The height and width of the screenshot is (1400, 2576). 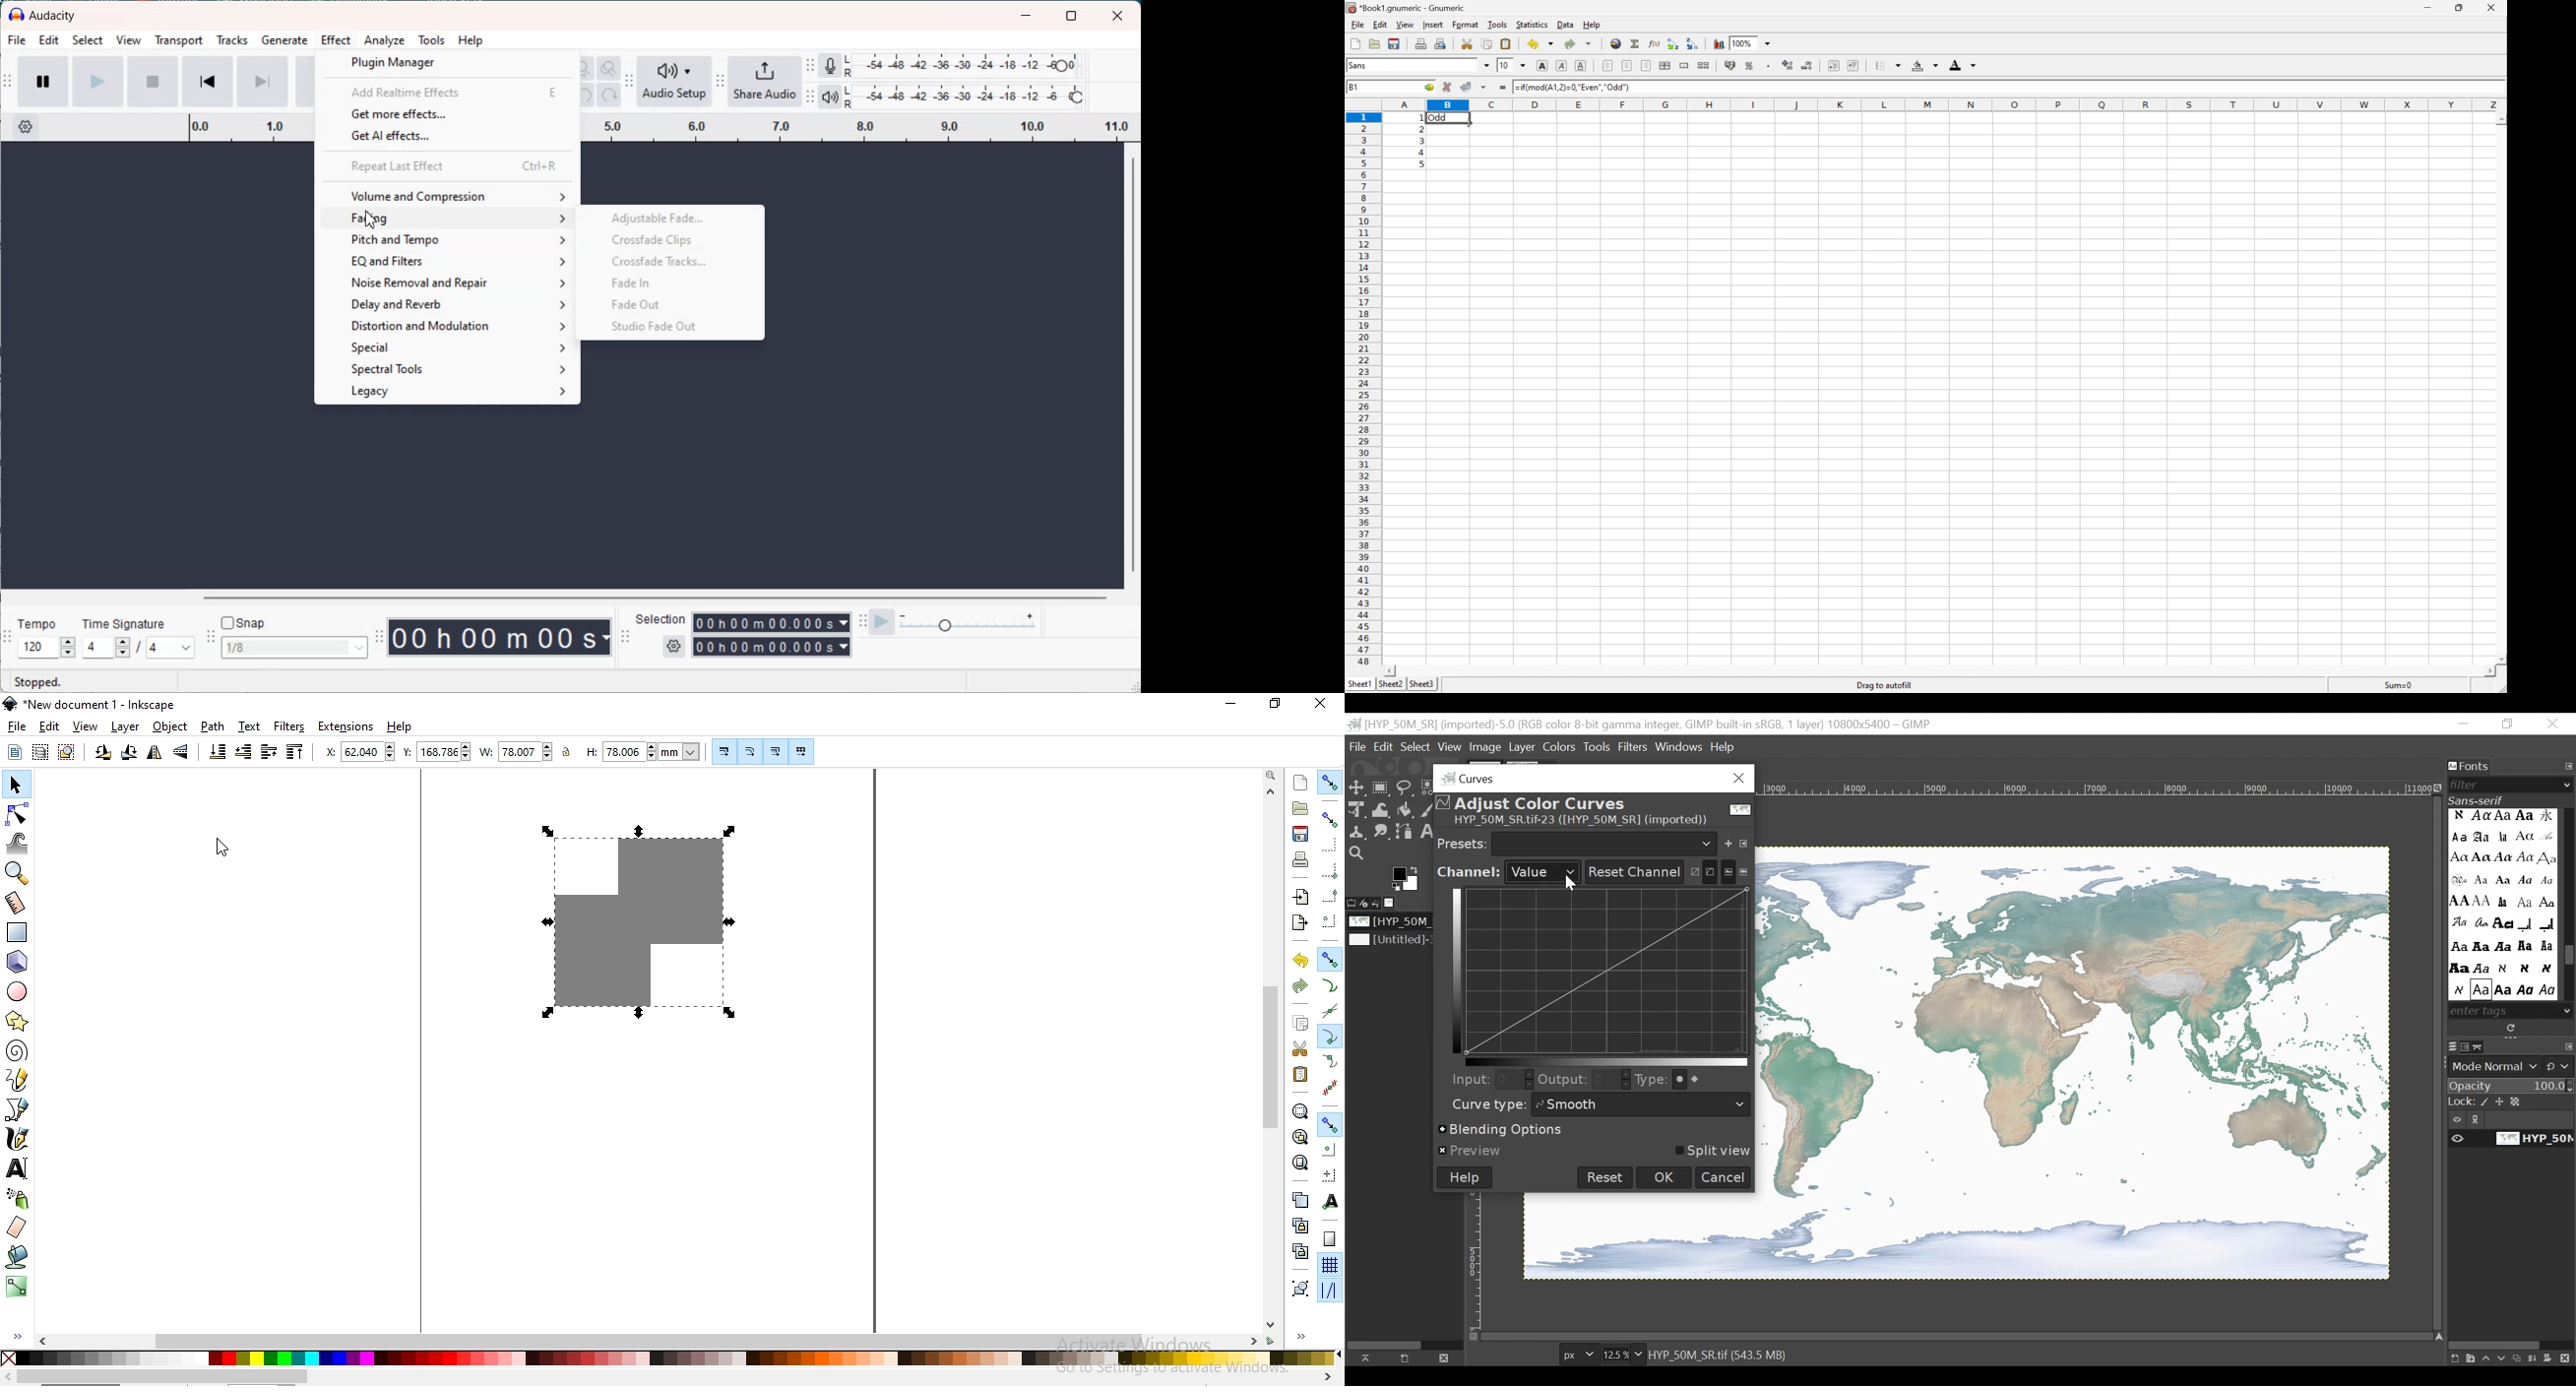 What do you see at coordinates (212, 636) in the screenshot?
I see `Audacity snapping toolbar` at bounding box center [212, 636].